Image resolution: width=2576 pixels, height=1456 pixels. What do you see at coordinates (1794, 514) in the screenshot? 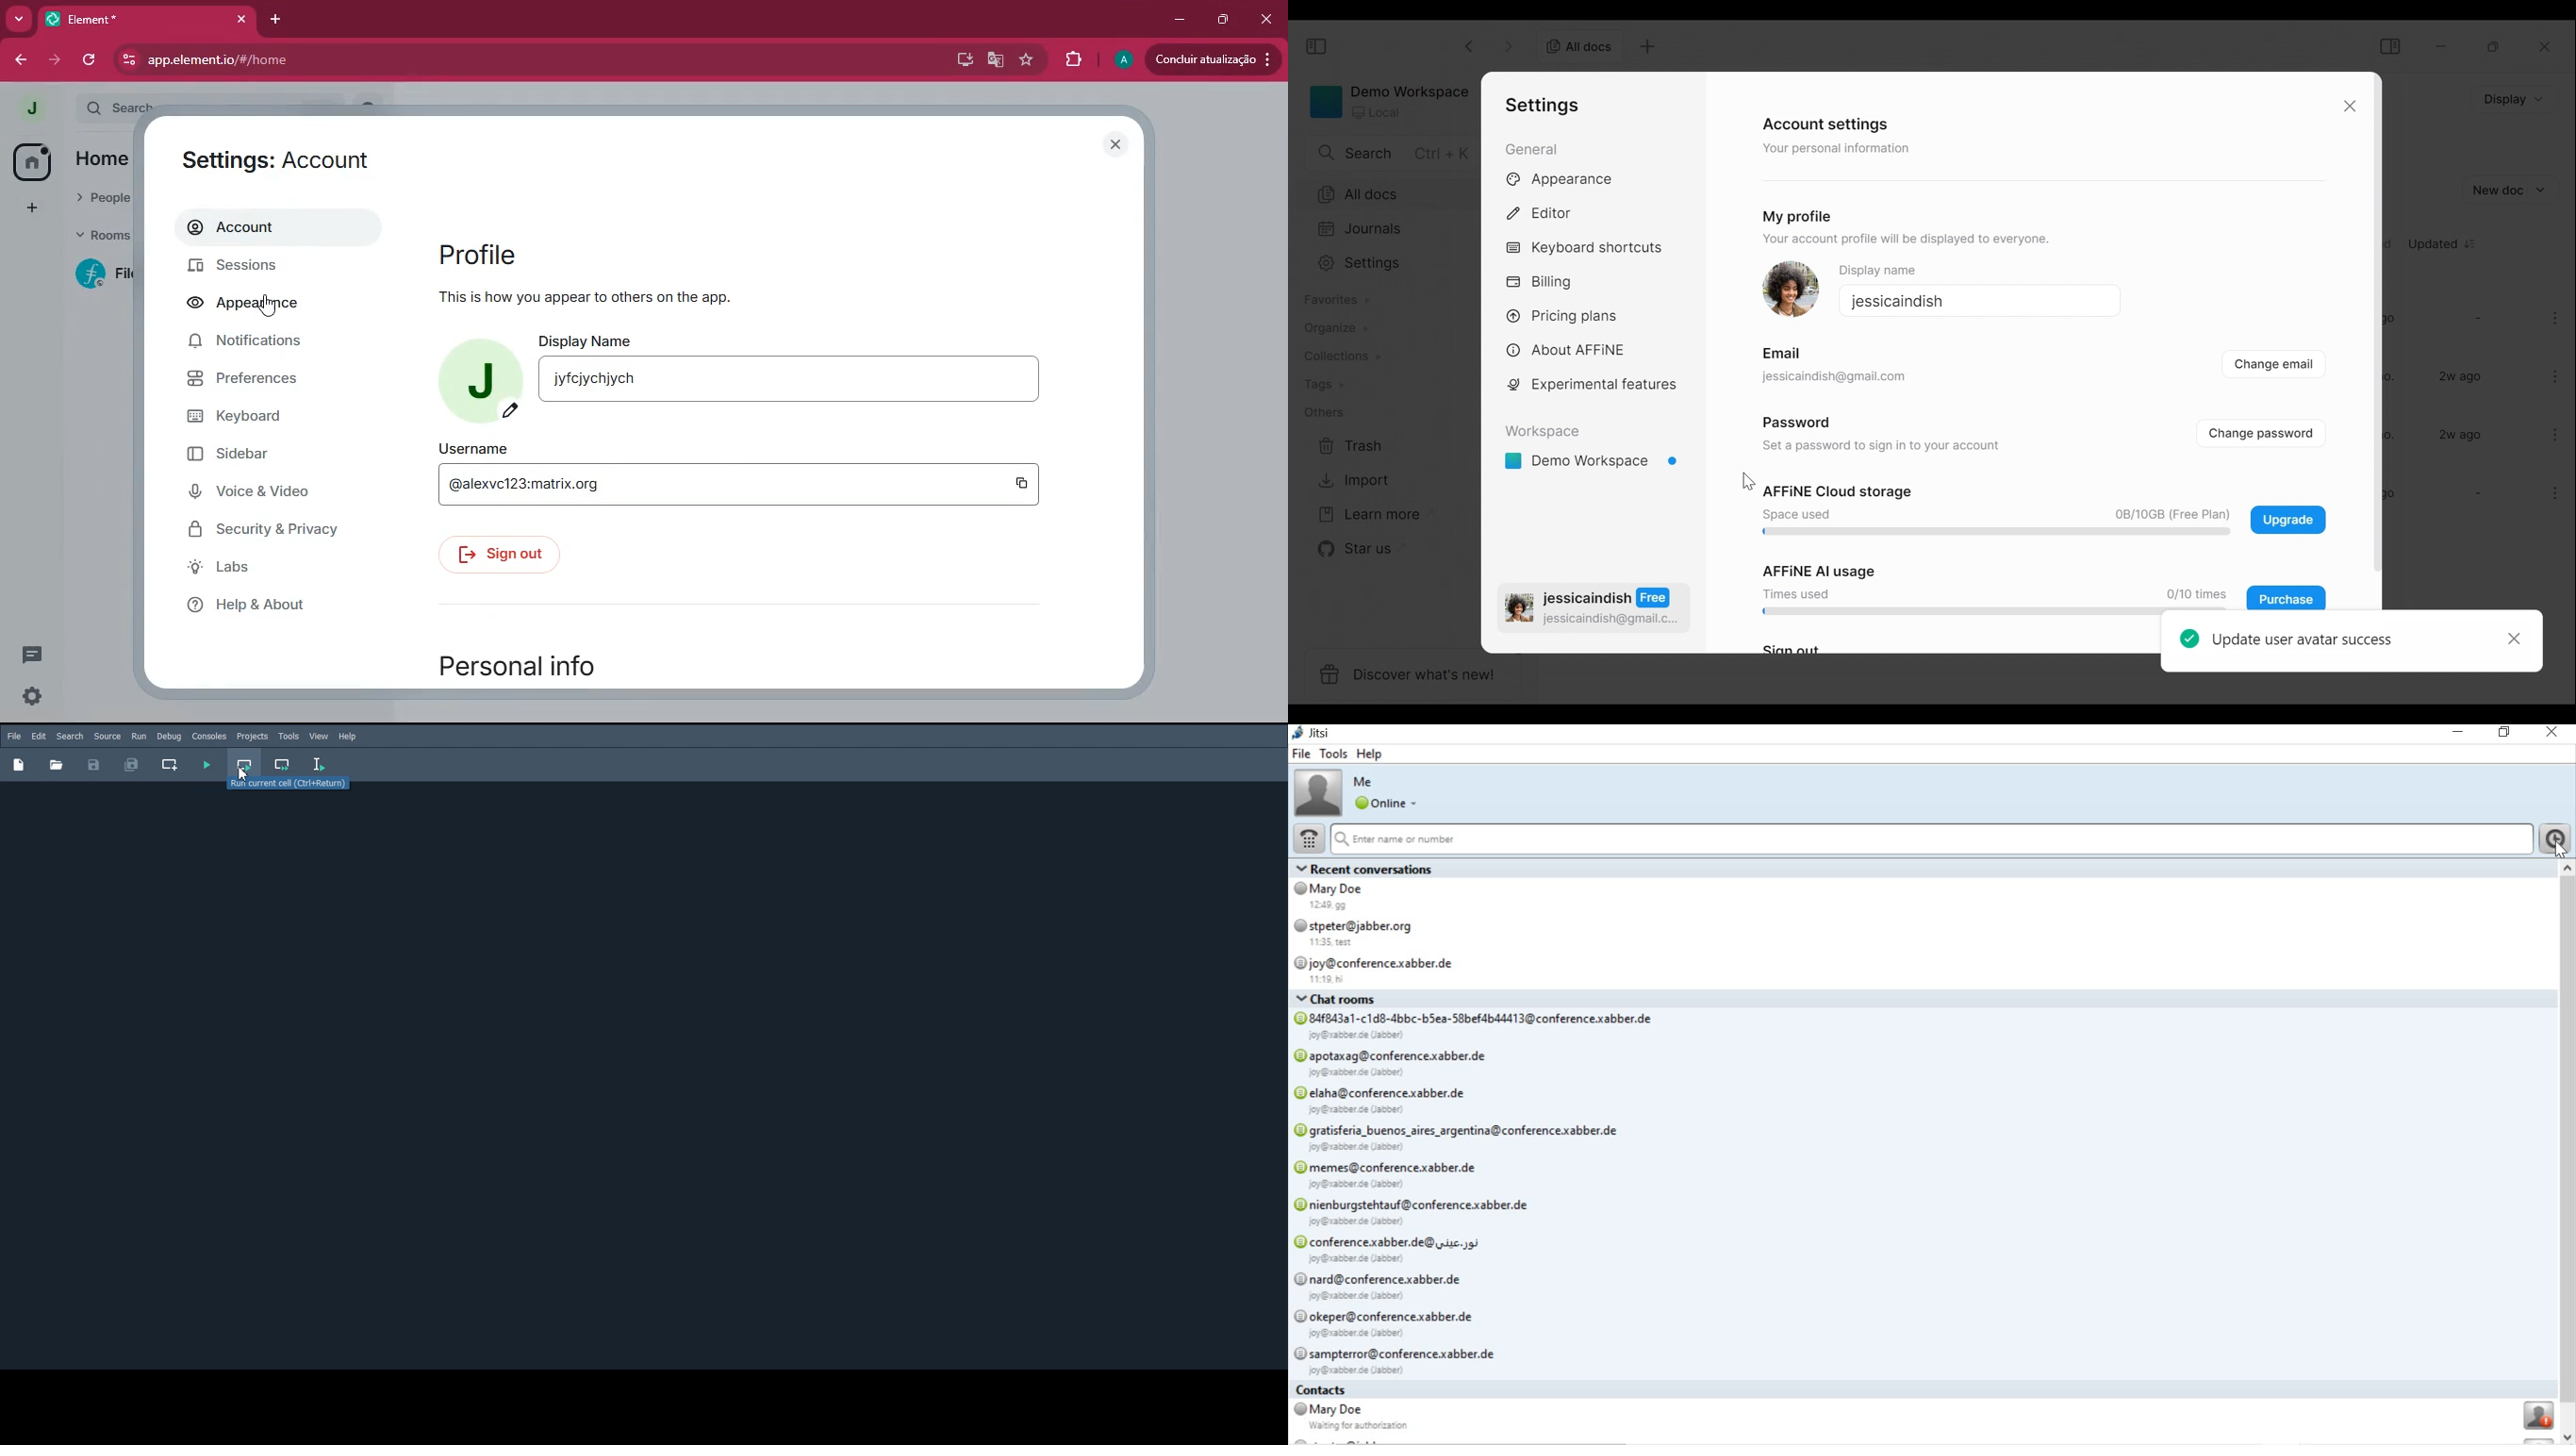
I see `Space used` at bounding box center [1794, 514].